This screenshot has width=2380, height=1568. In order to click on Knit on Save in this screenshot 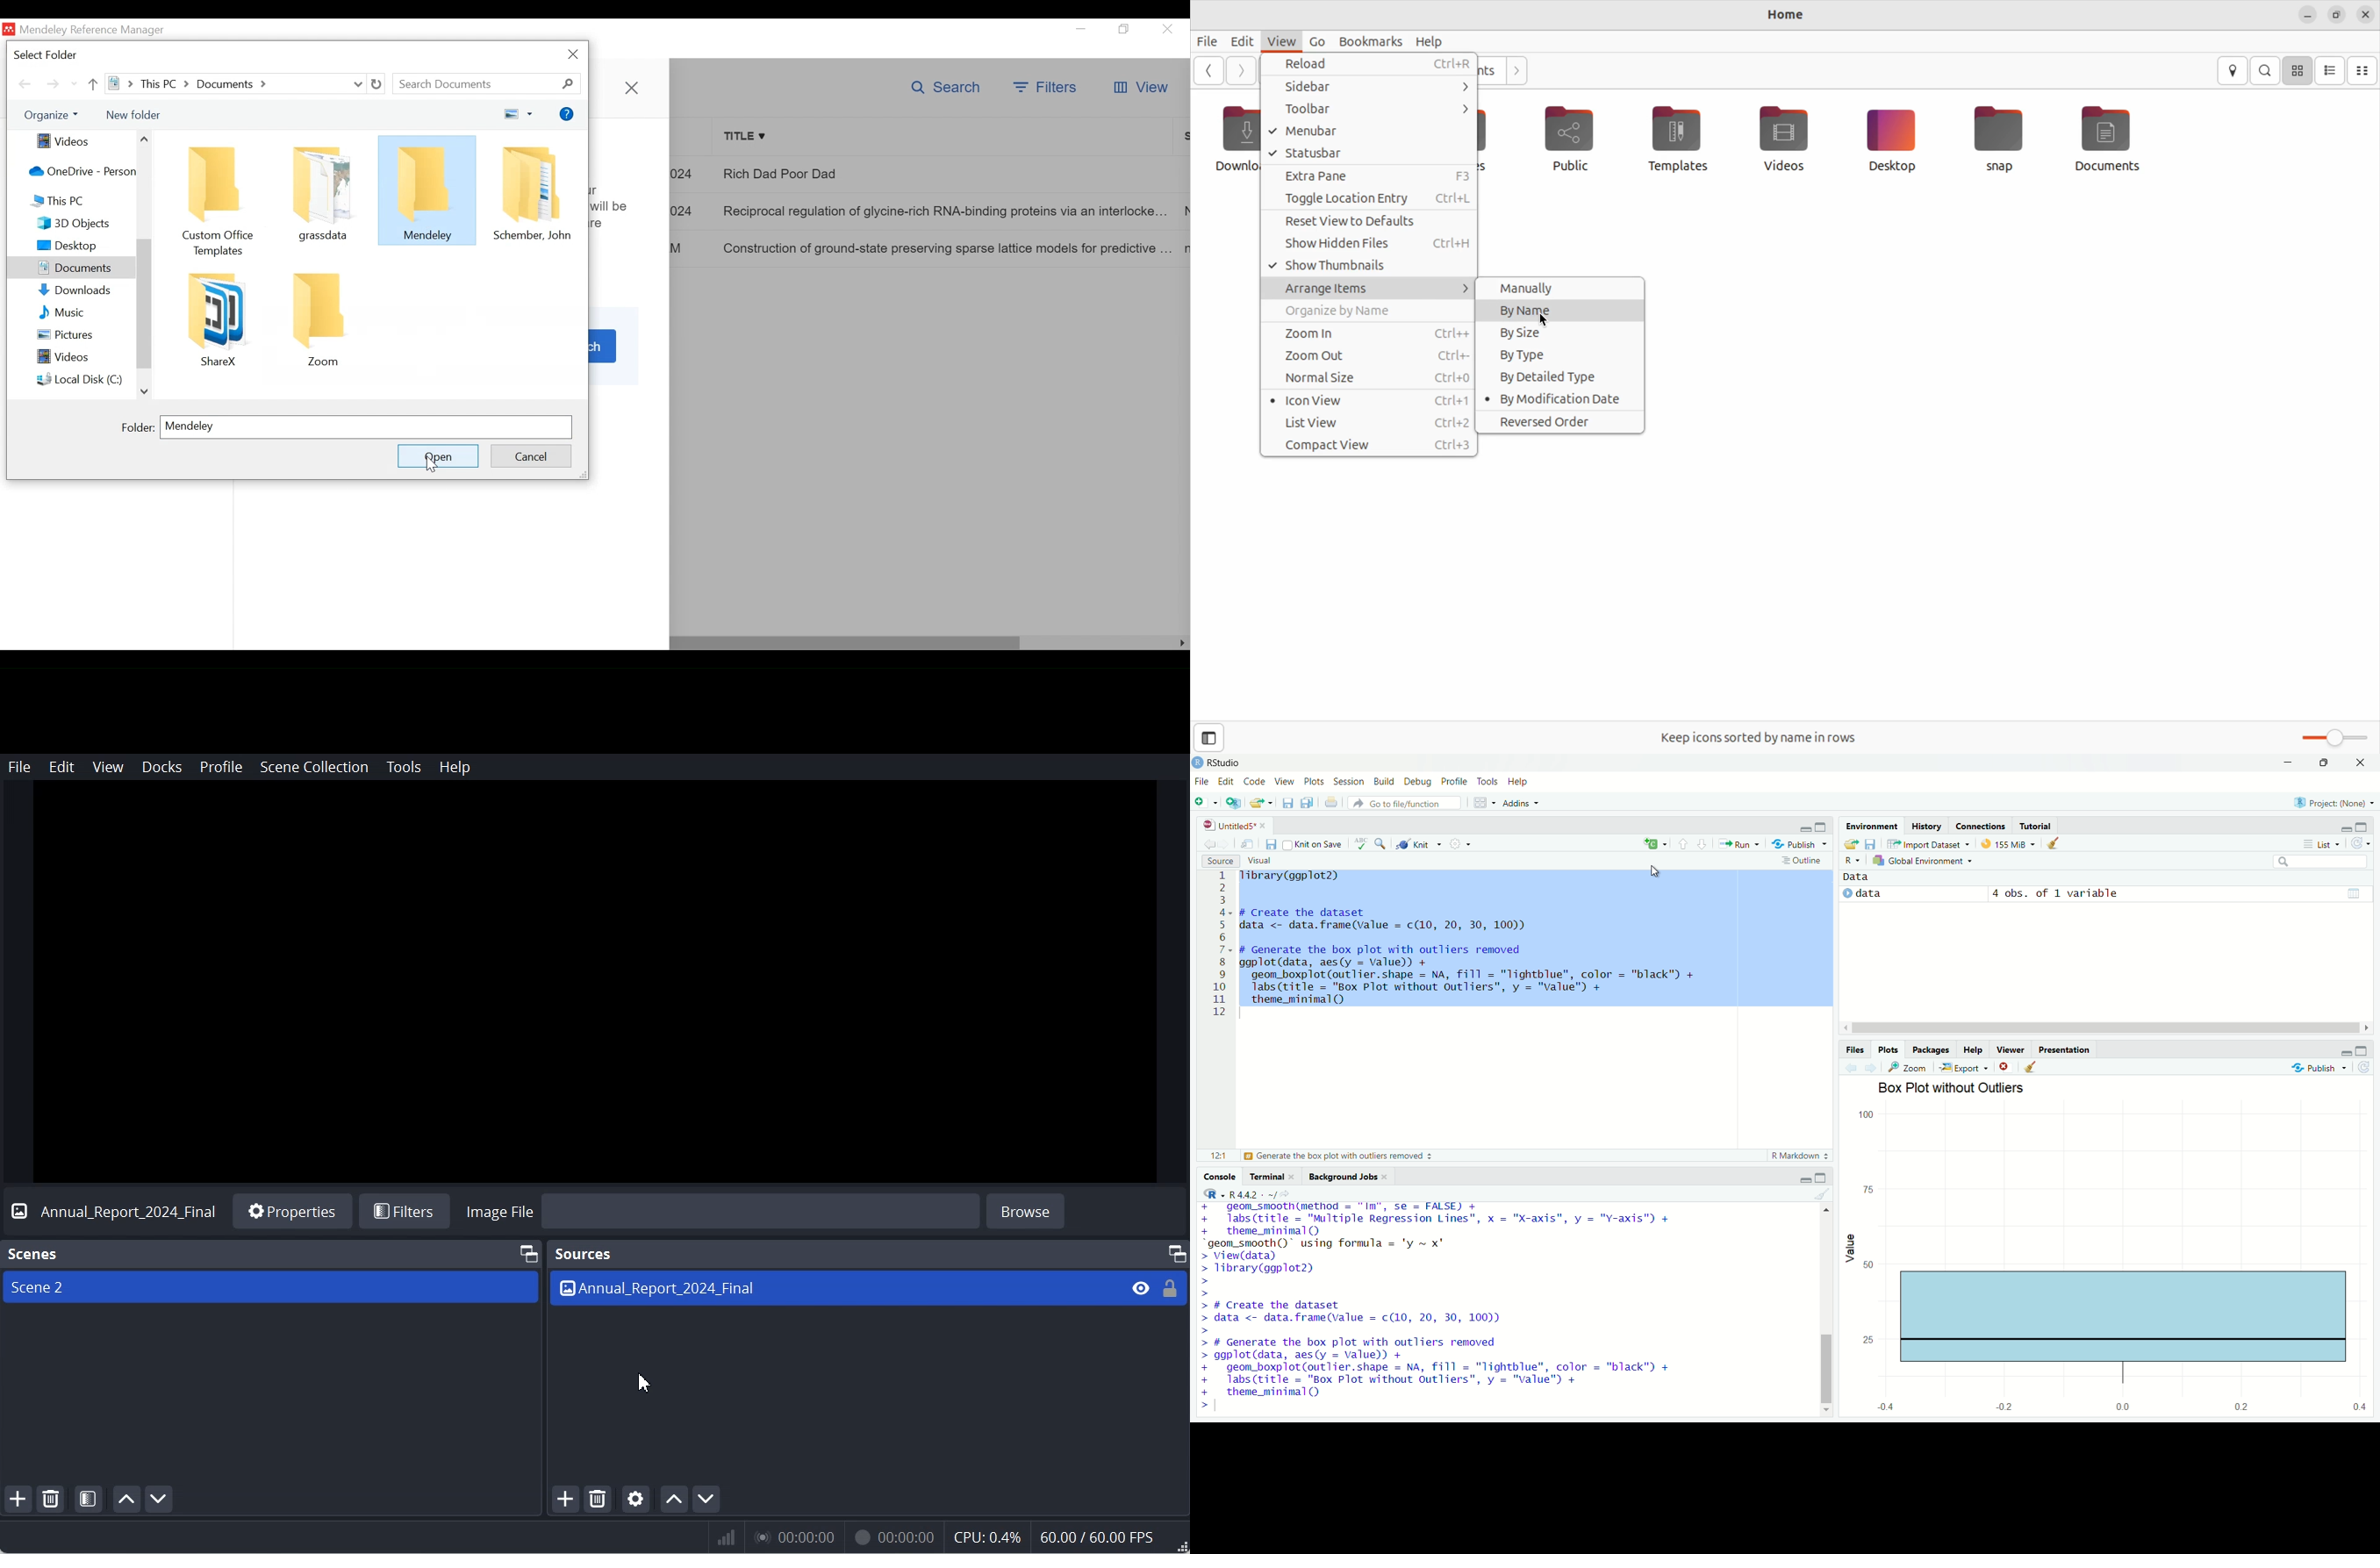, I will do `click(1312, 845)`.